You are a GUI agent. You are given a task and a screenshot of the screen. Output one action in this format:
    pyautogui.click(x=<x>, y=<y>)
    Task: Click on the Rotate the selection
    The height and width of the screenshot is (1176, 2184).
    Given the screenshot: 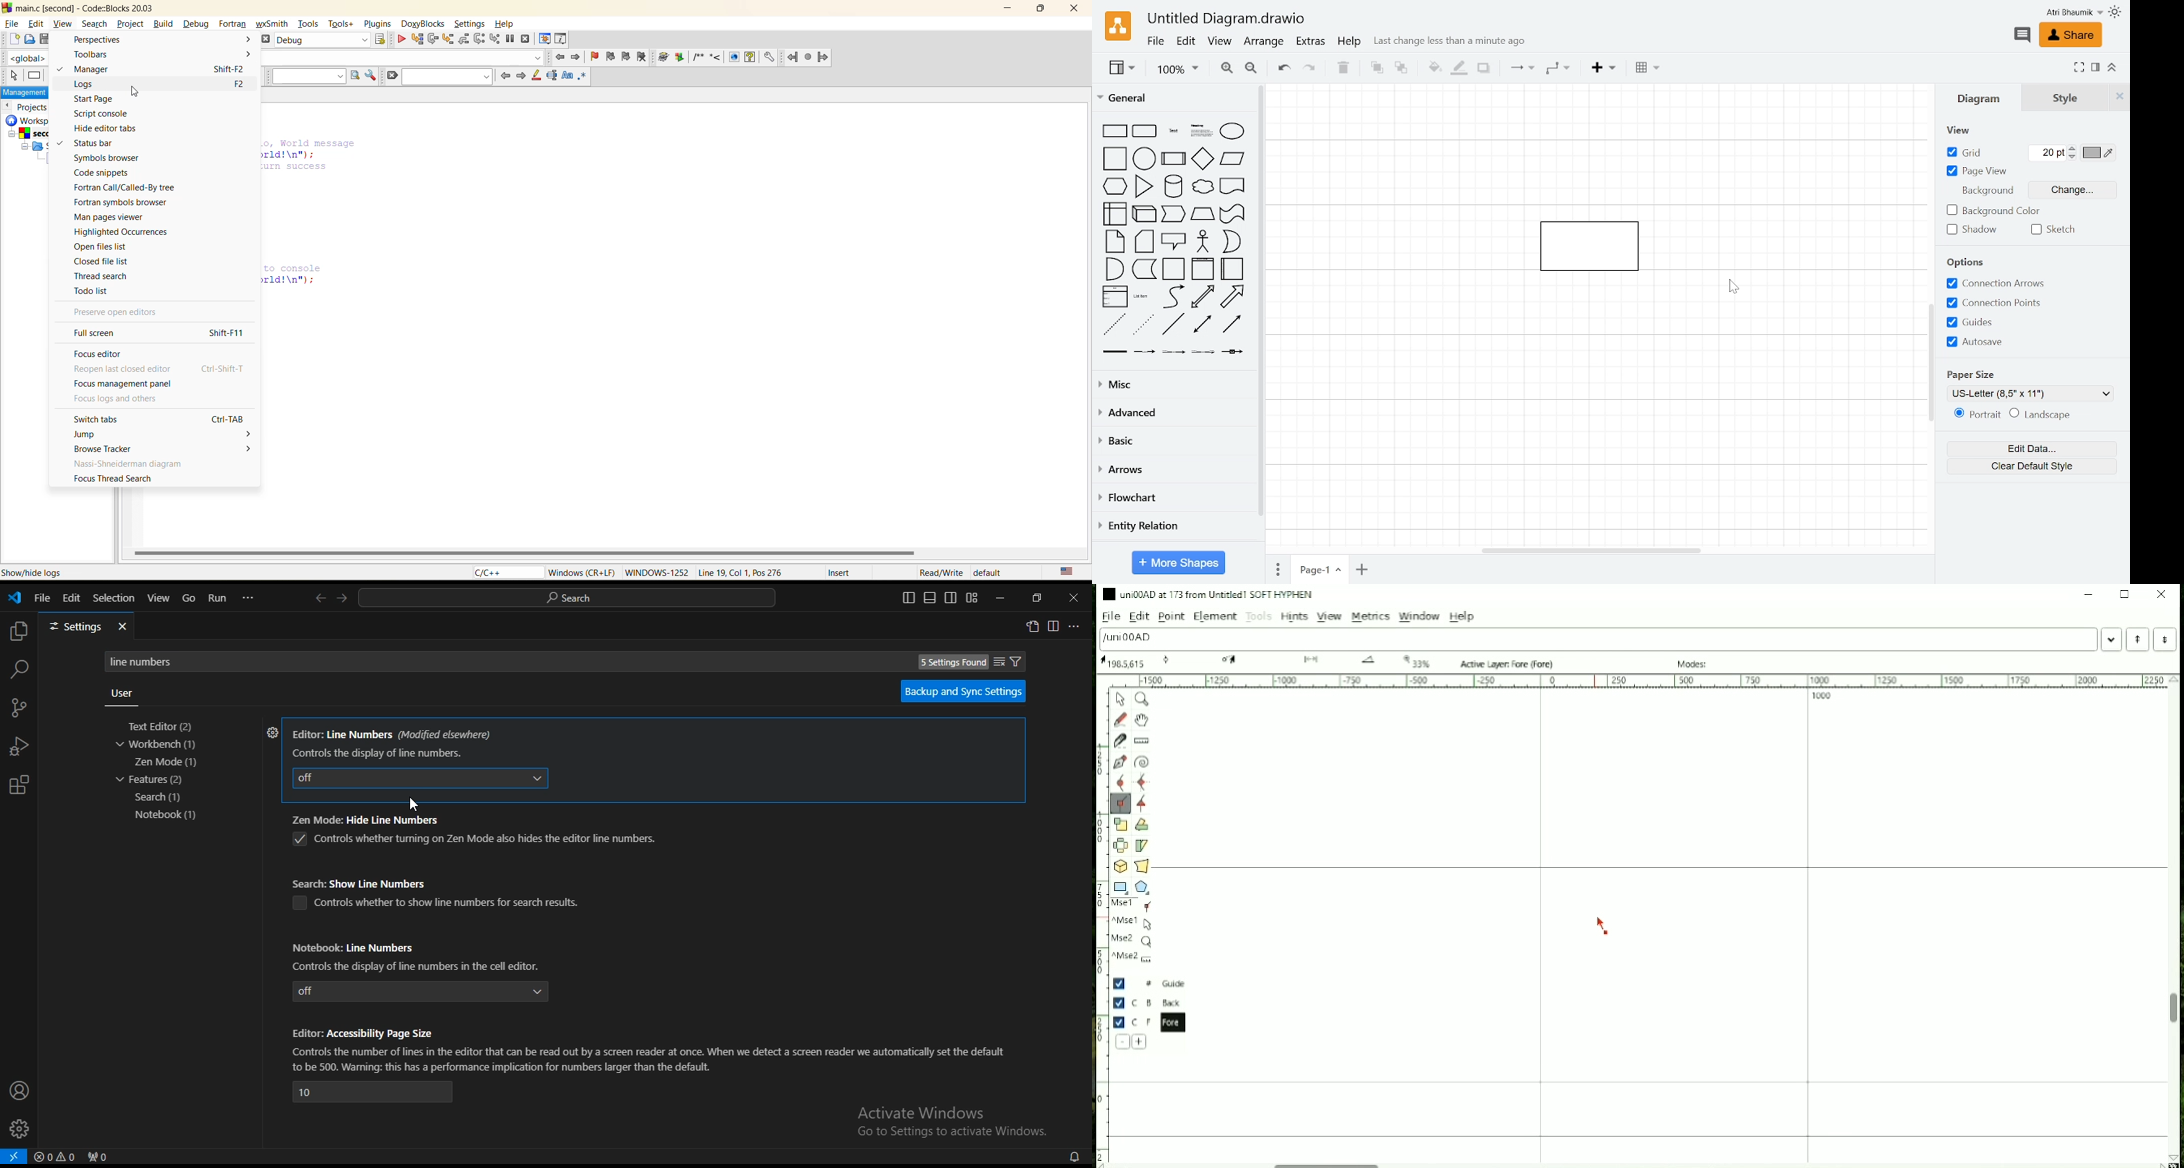 What is the action you would take?
    pyautogui.click(x=1142, y=826)
    